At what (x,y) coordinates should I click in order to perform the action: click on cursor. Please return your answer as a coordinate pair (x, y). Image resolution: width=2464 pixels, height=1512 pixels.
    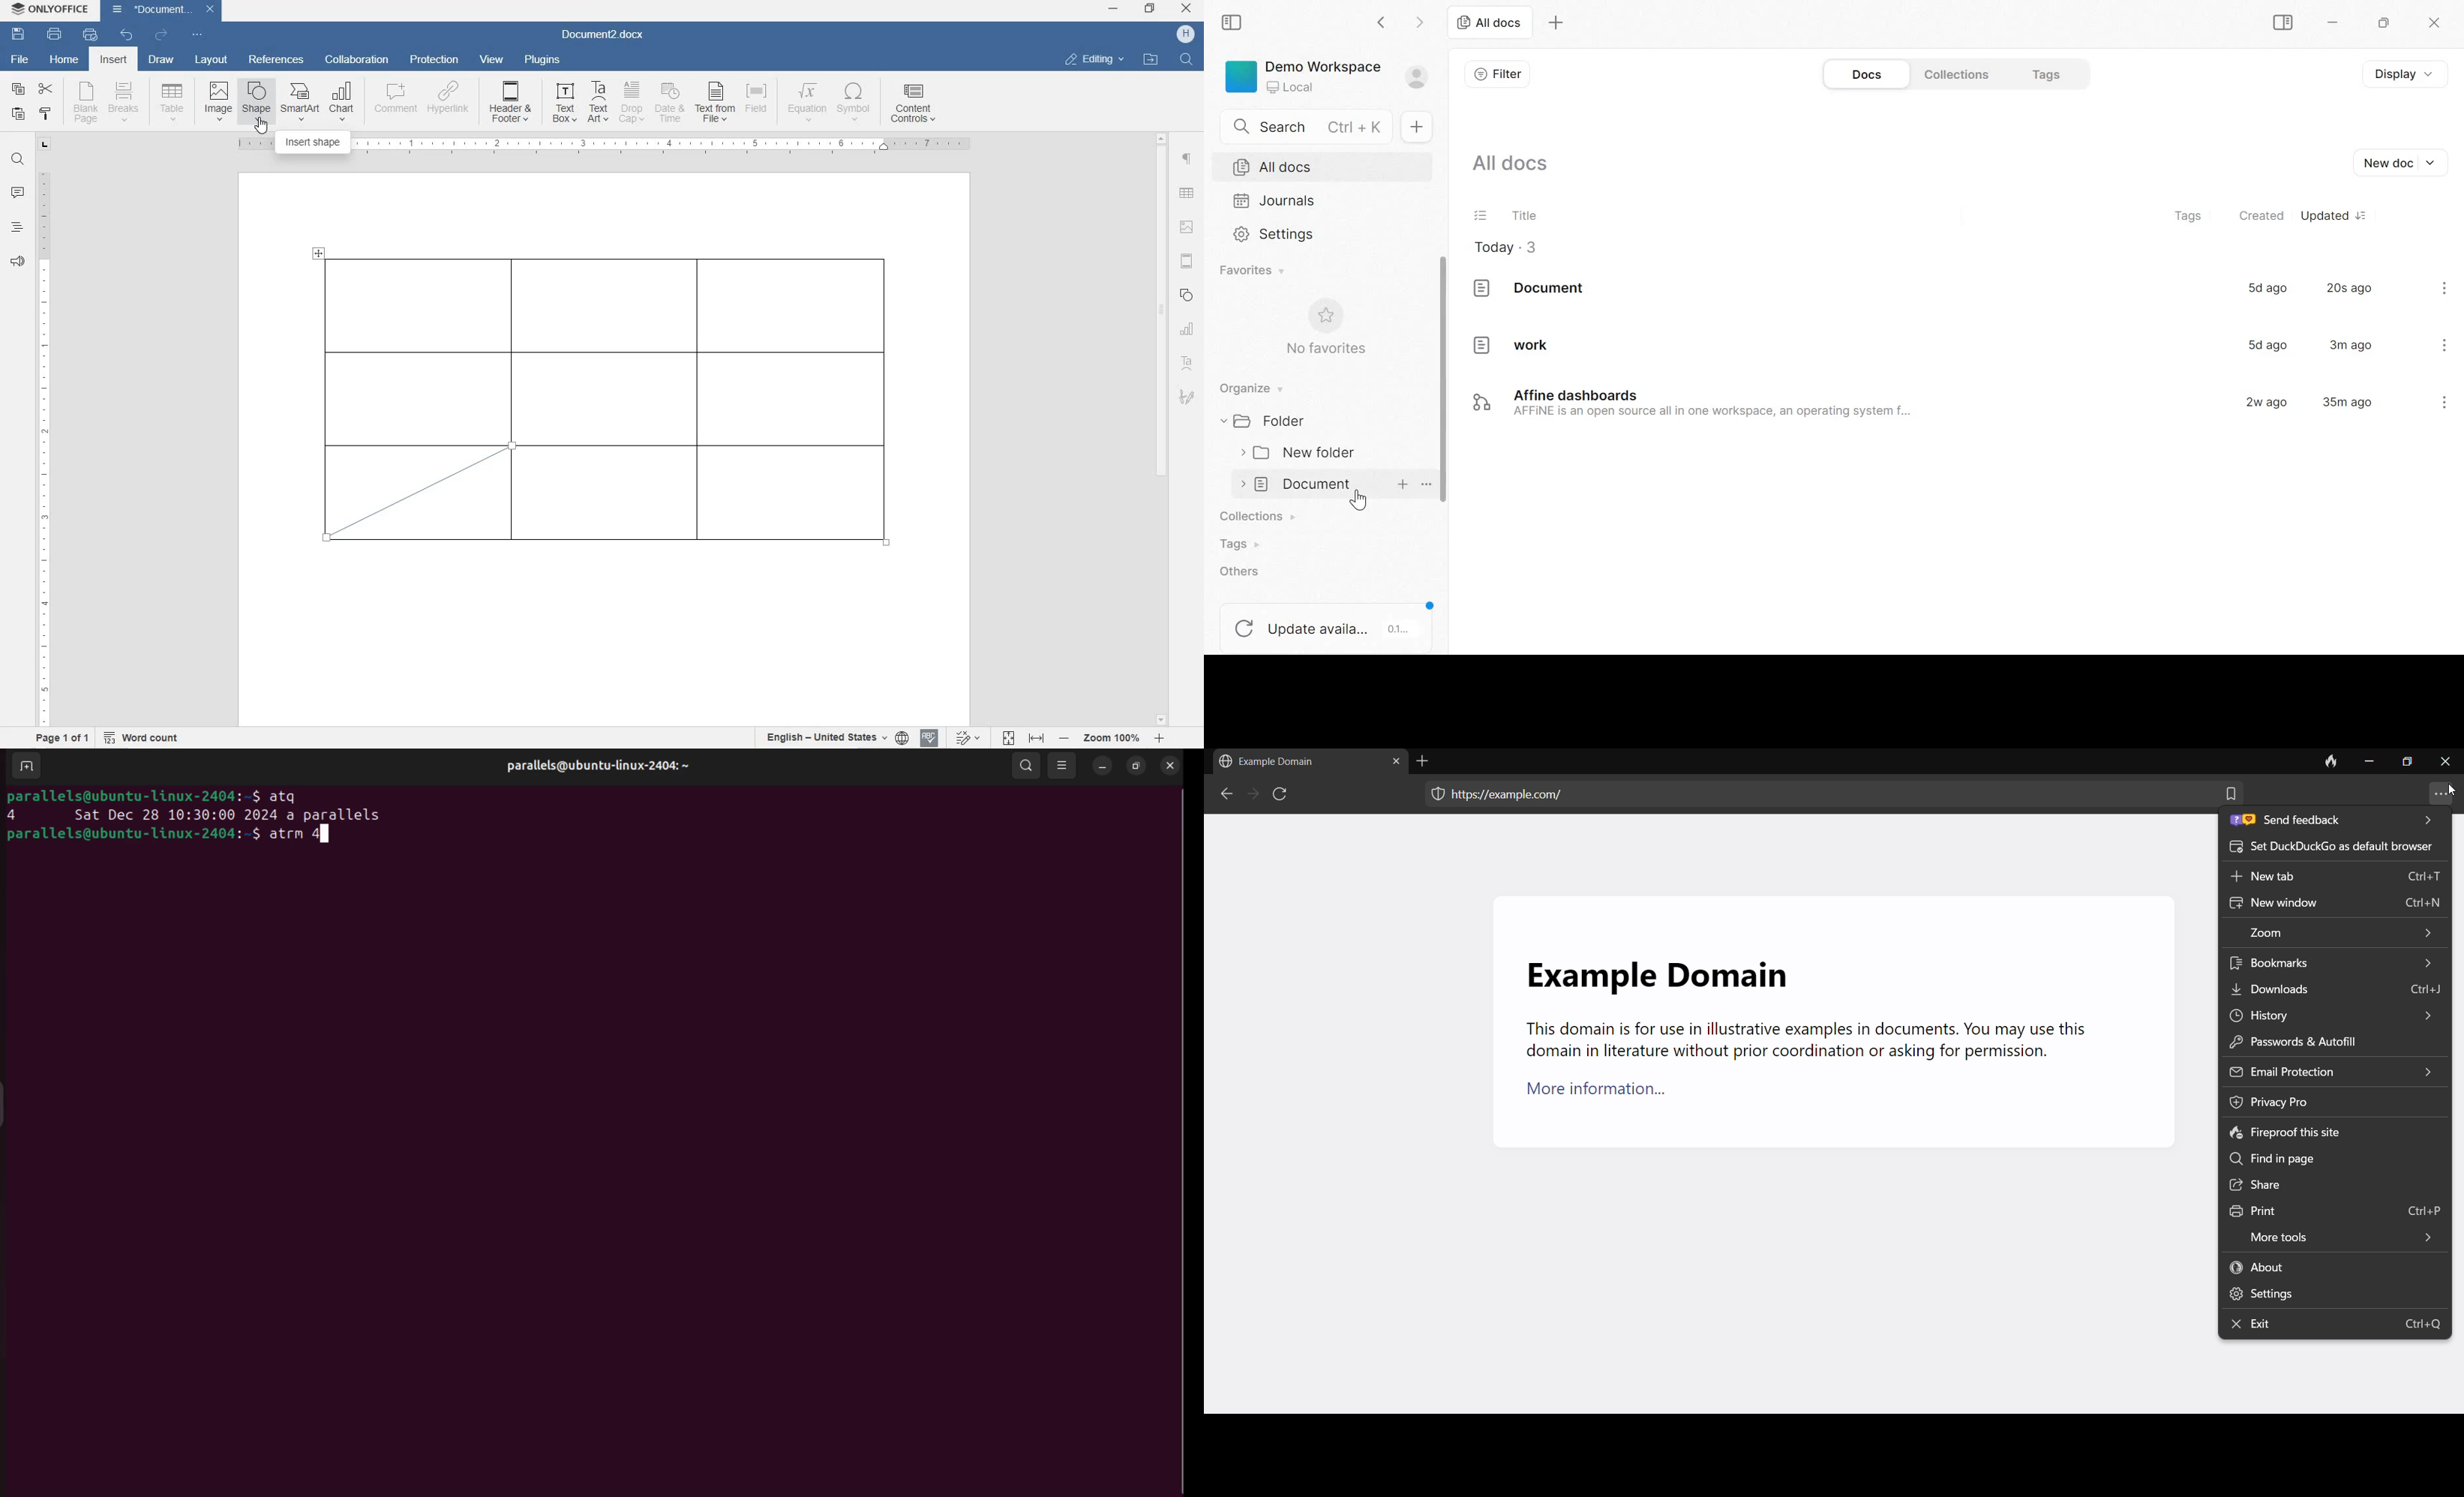
    Looking at the image, I should click on (1359, 501).